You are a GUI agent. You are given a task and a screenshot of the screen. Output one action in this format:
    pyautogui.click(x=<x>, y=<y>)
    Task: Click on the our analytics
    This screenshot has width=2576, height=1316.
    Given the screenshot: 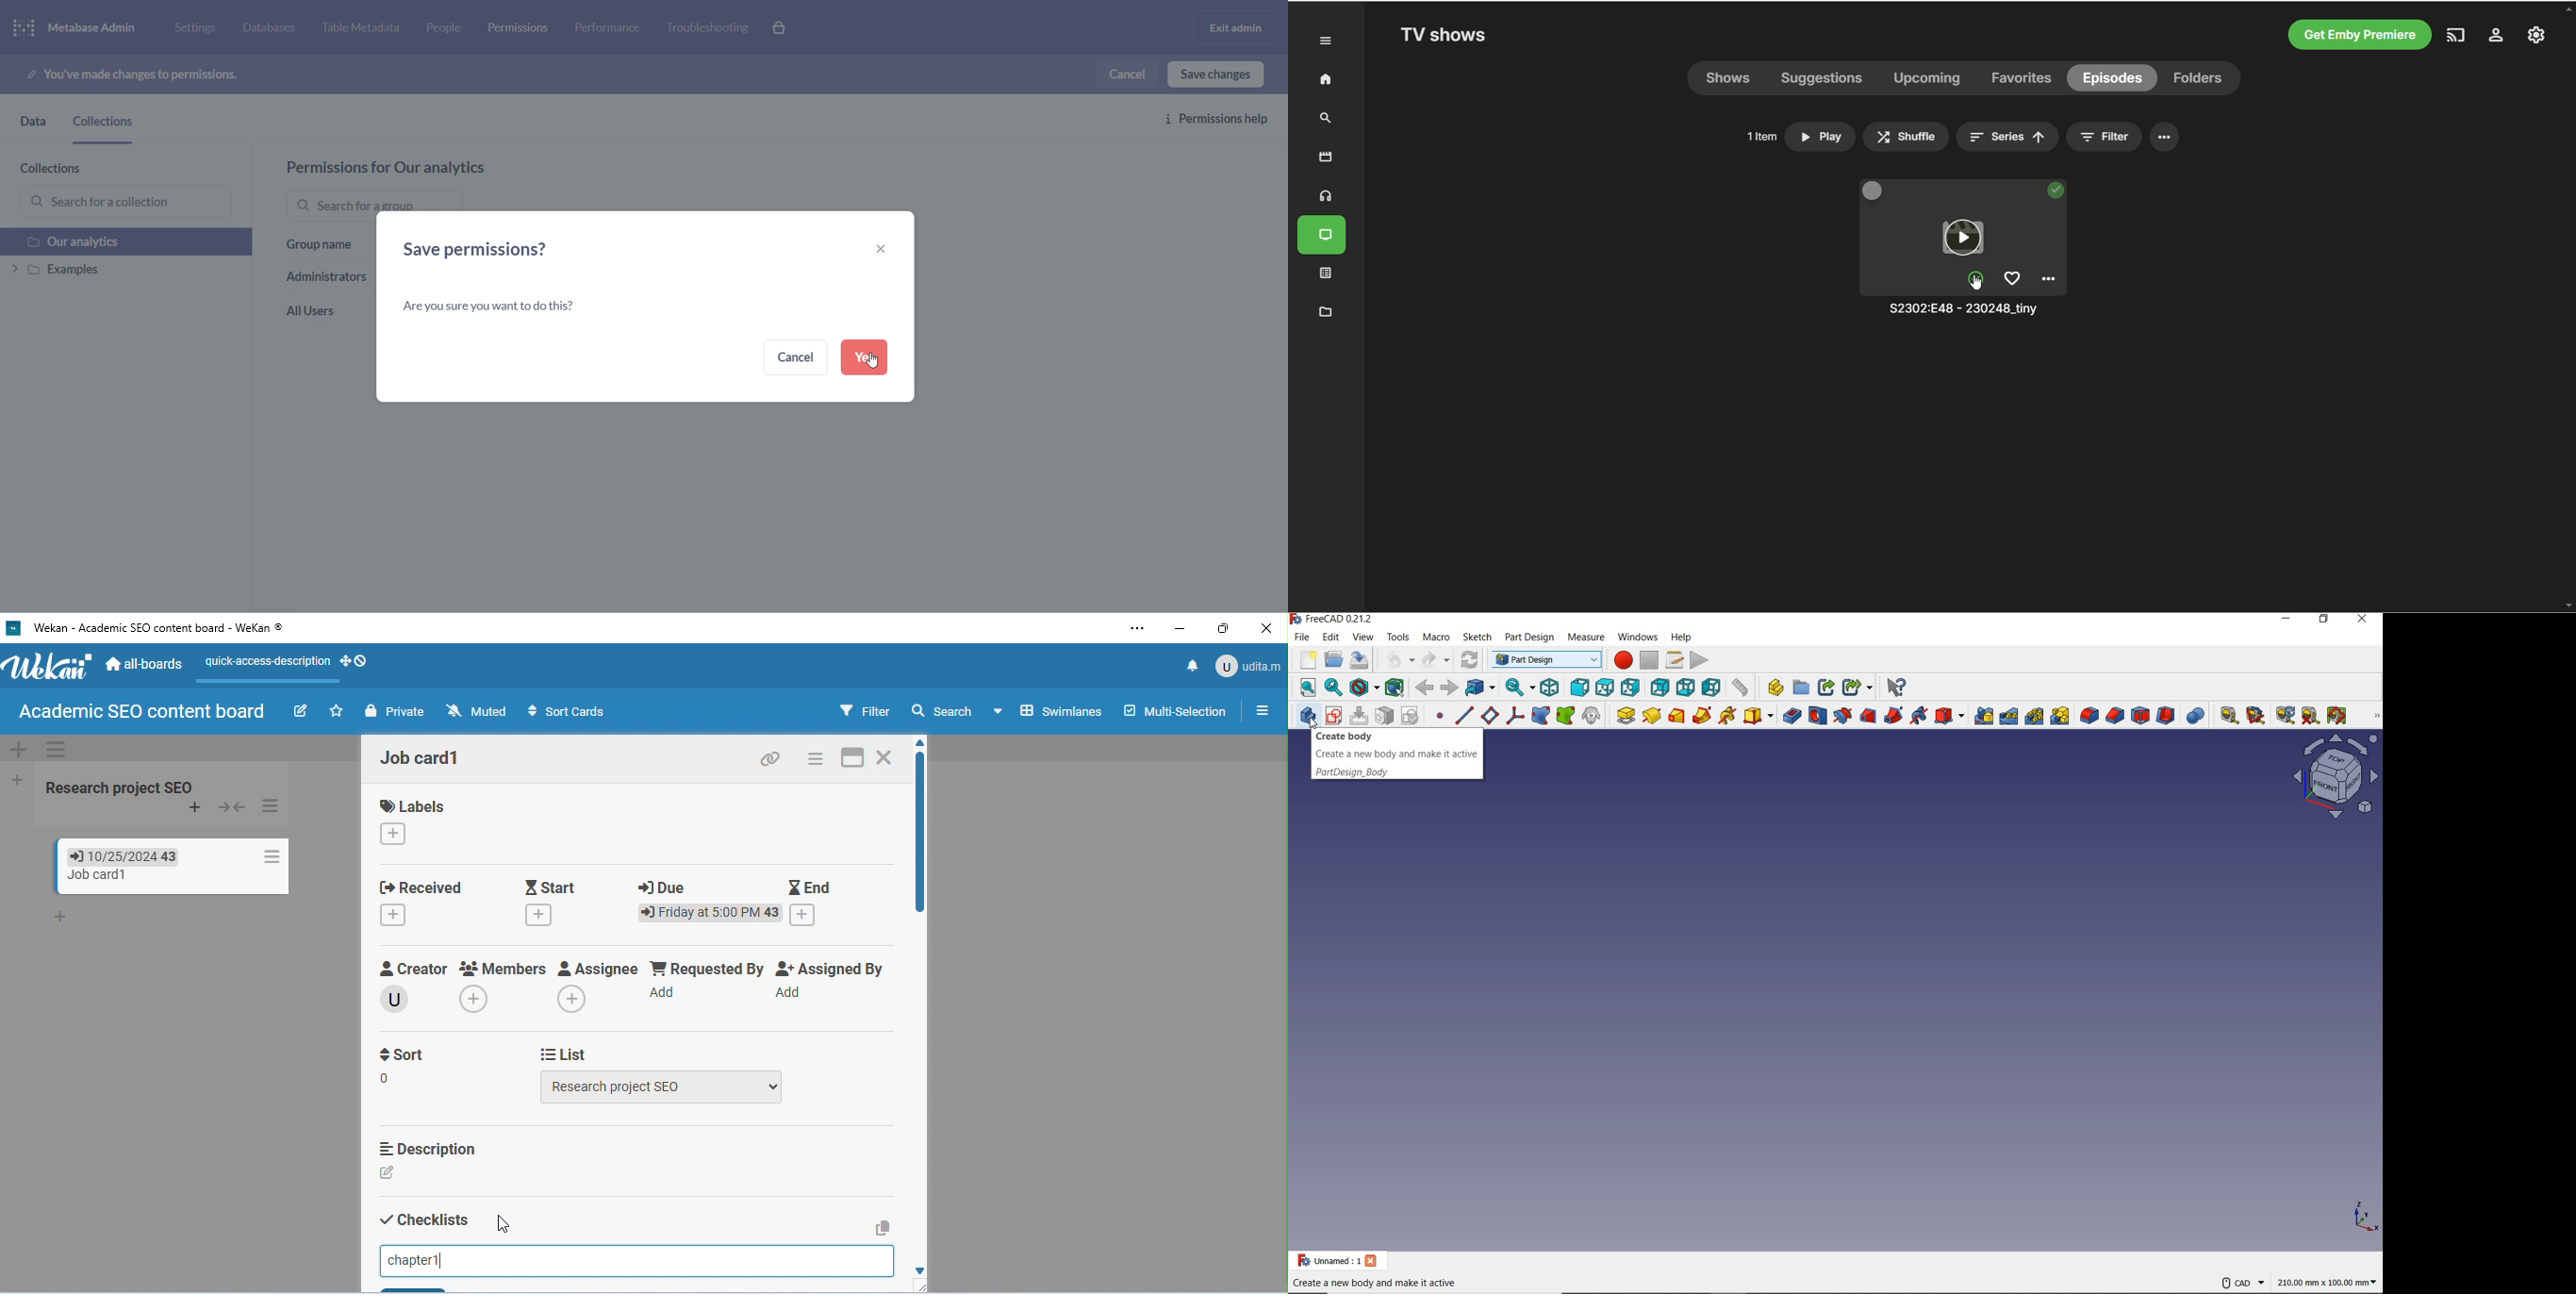 What is the action you would take?
    pyautogui.click(x=119, y=242)
    